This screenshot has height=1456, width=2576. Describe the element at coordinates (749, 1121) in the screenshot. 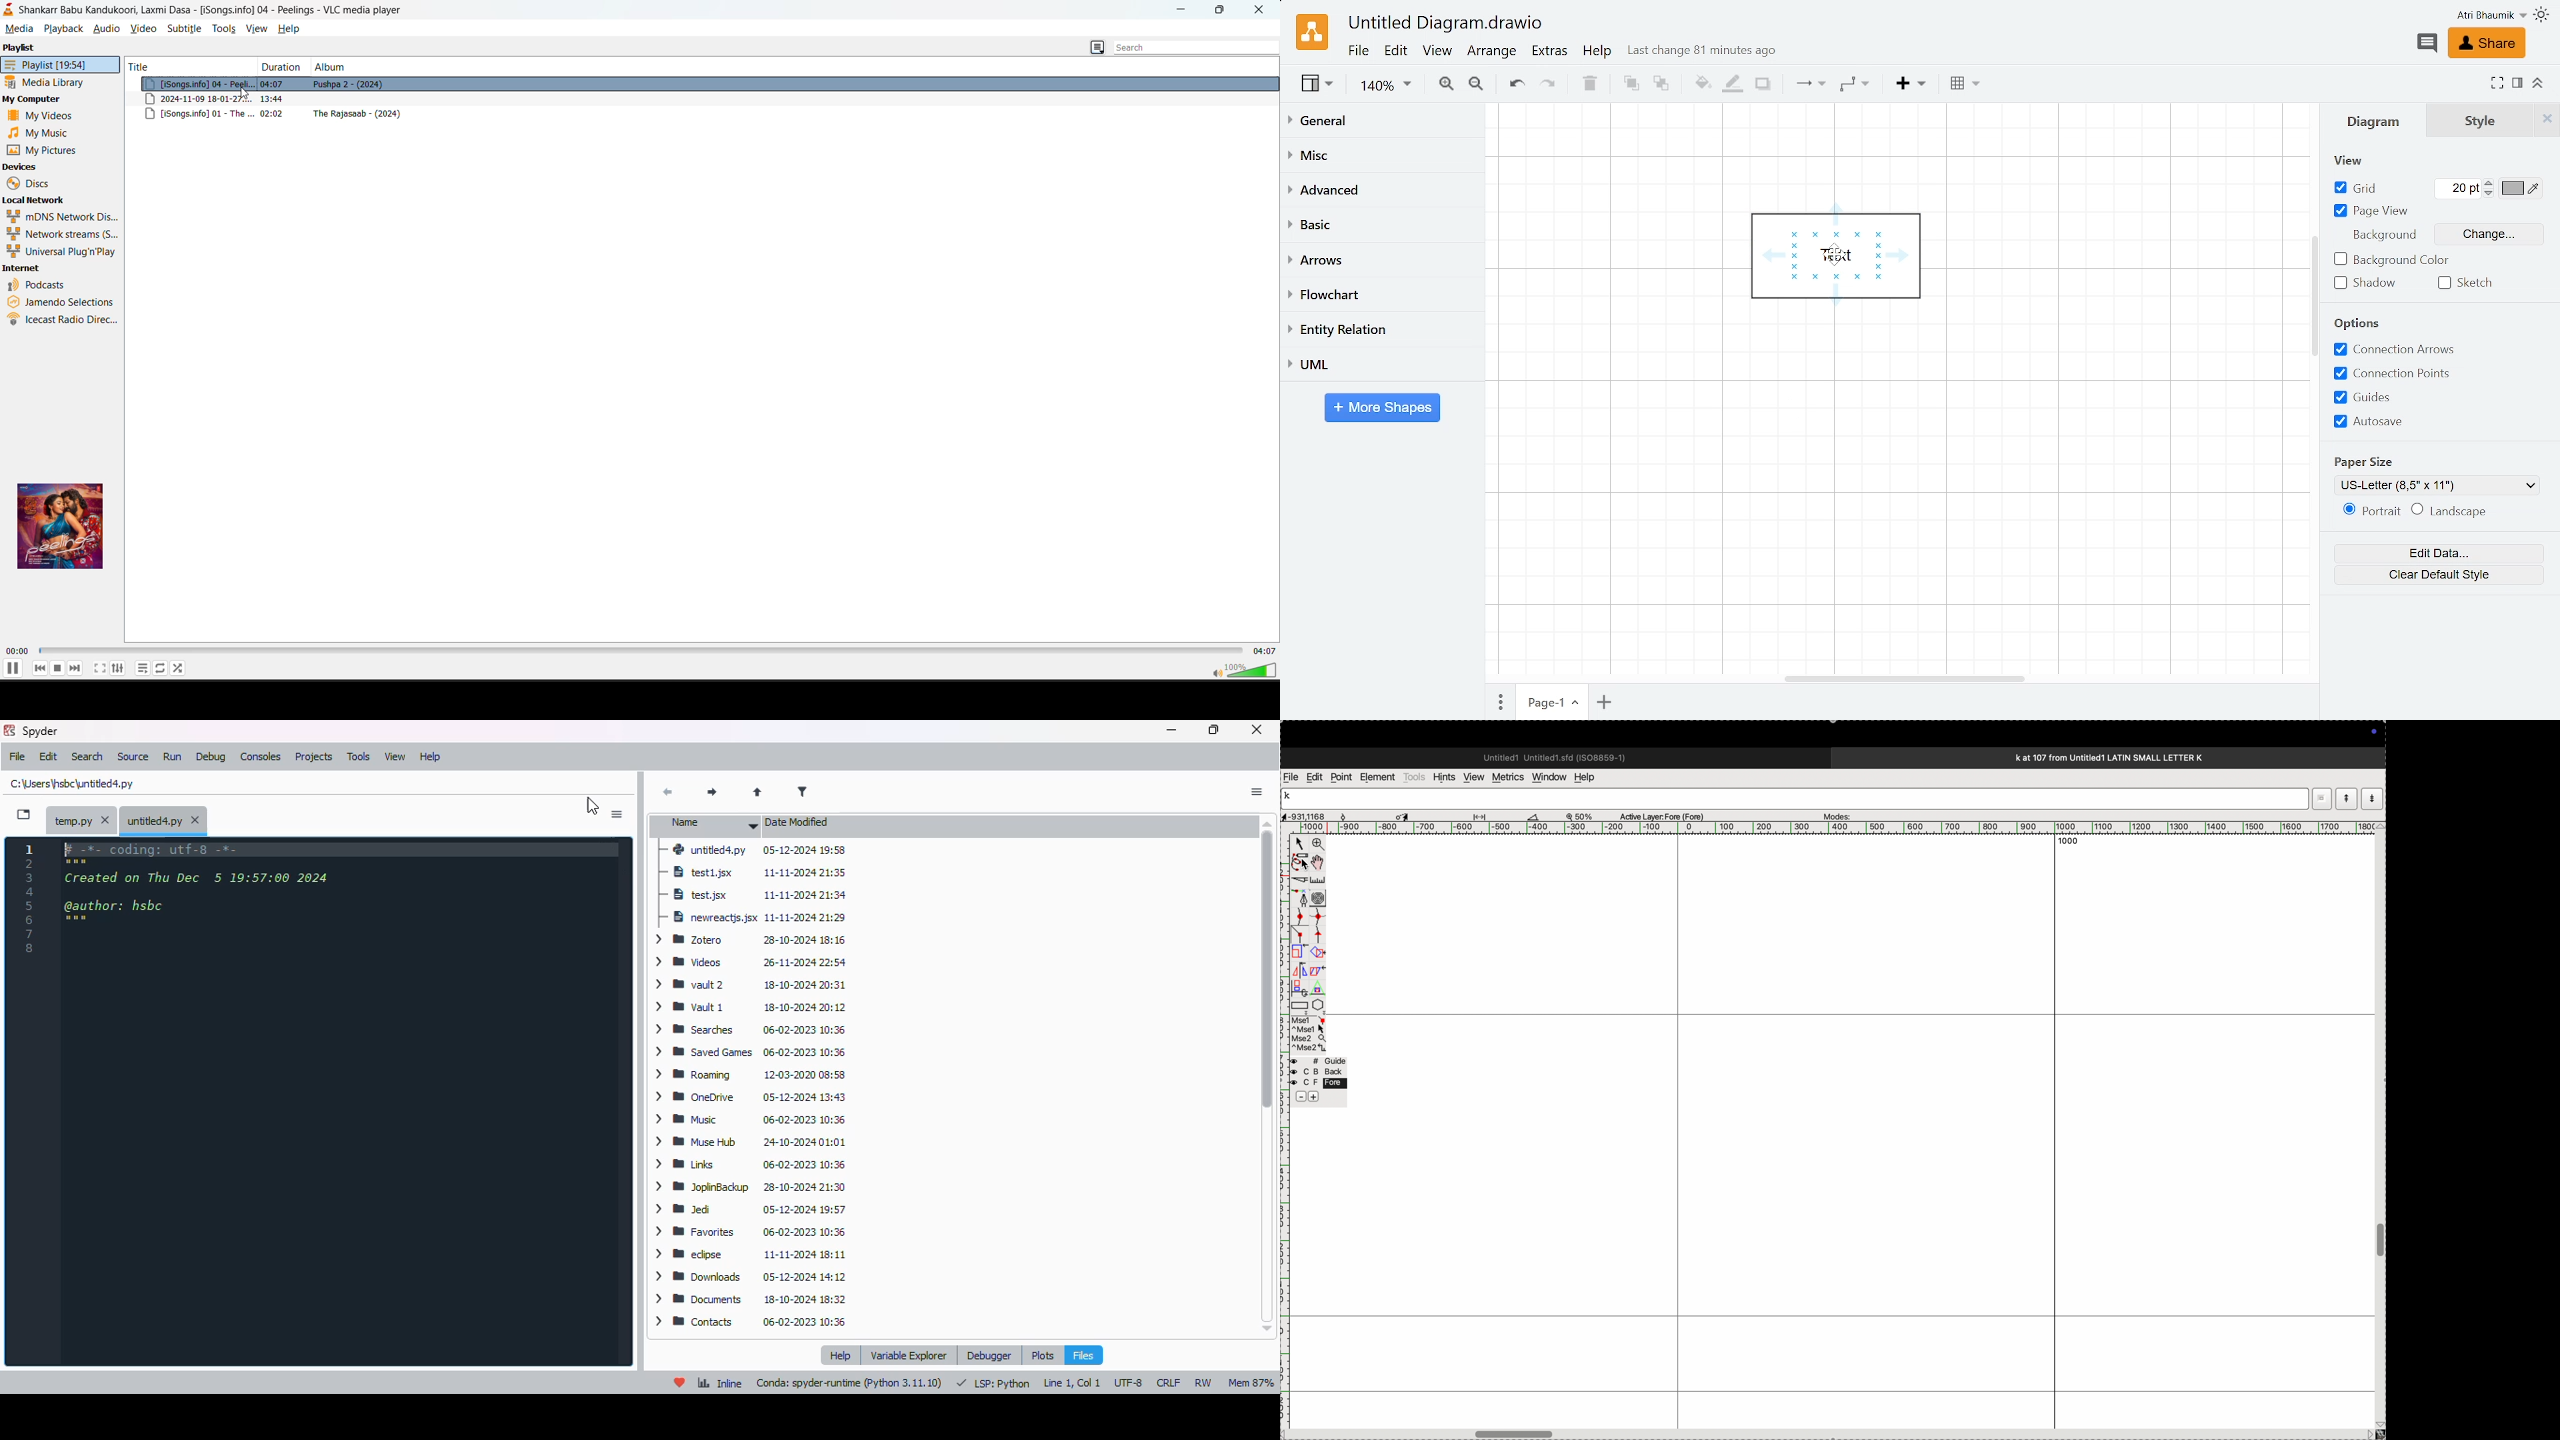

I see `Roaming` at that location.